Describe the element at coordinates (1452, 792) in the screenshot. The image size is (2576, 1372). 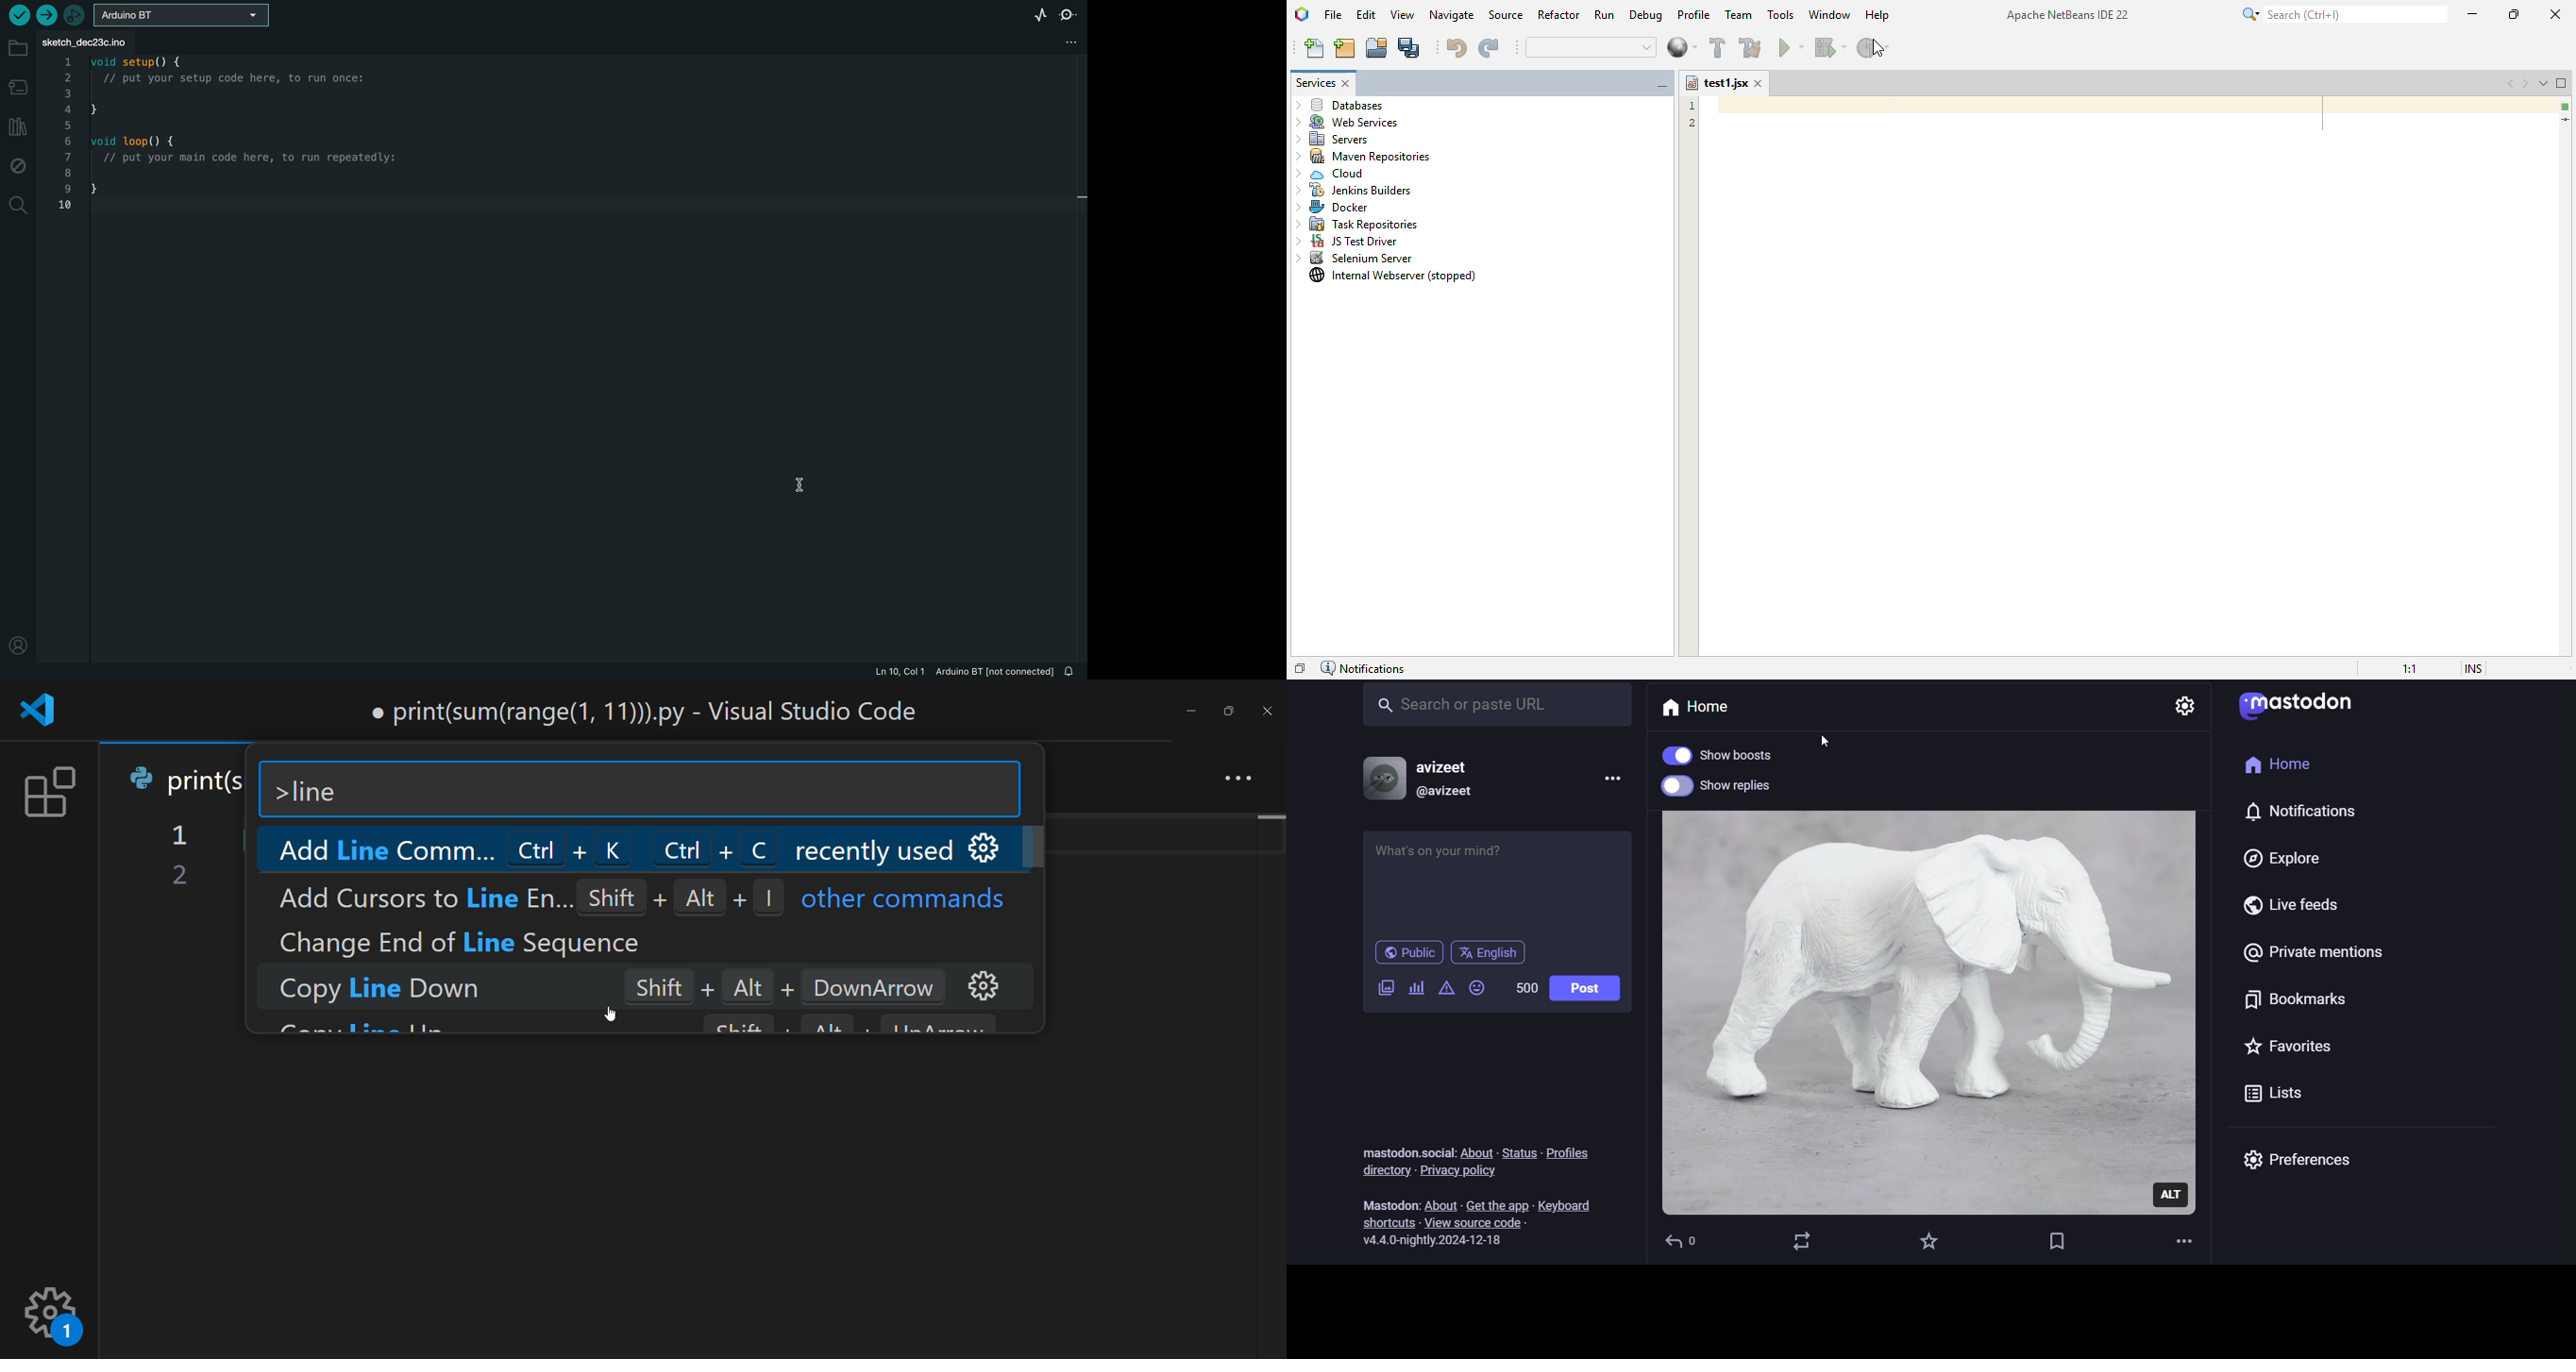
I see `@username` at that location.